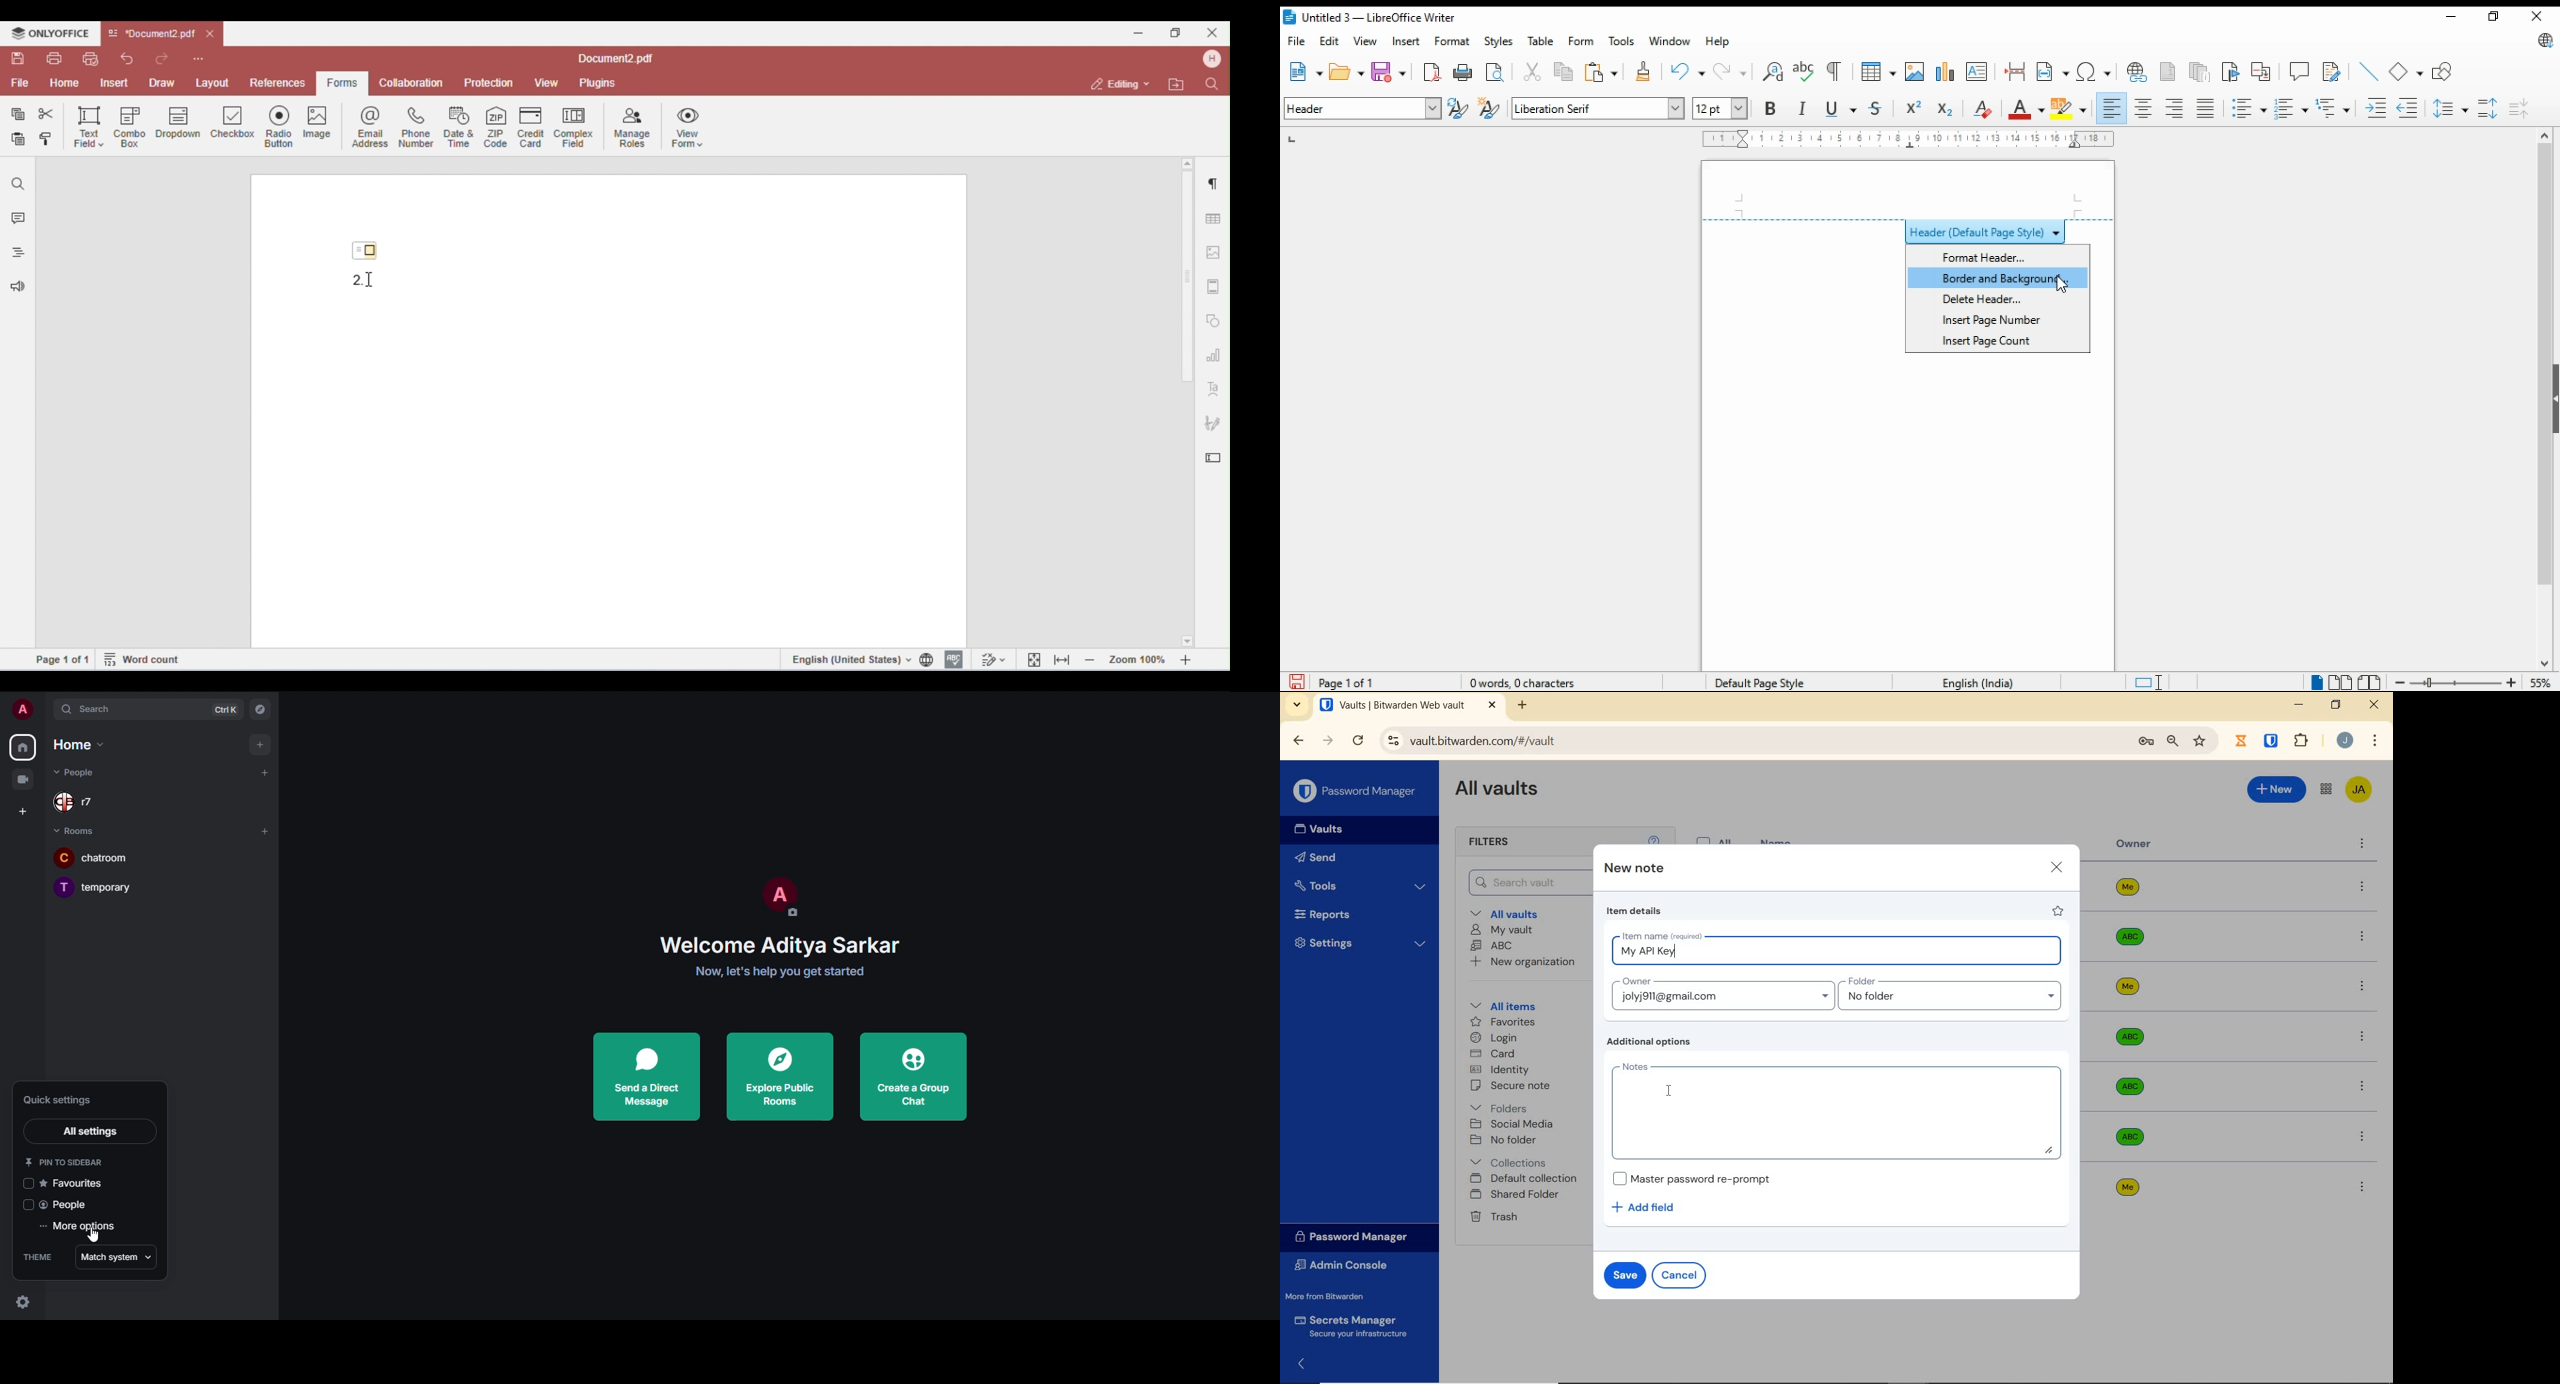  What do you see at coordinates (2146, 742) in the screenshot?
I see `manage passwords` at bounding box center [2146, 742].